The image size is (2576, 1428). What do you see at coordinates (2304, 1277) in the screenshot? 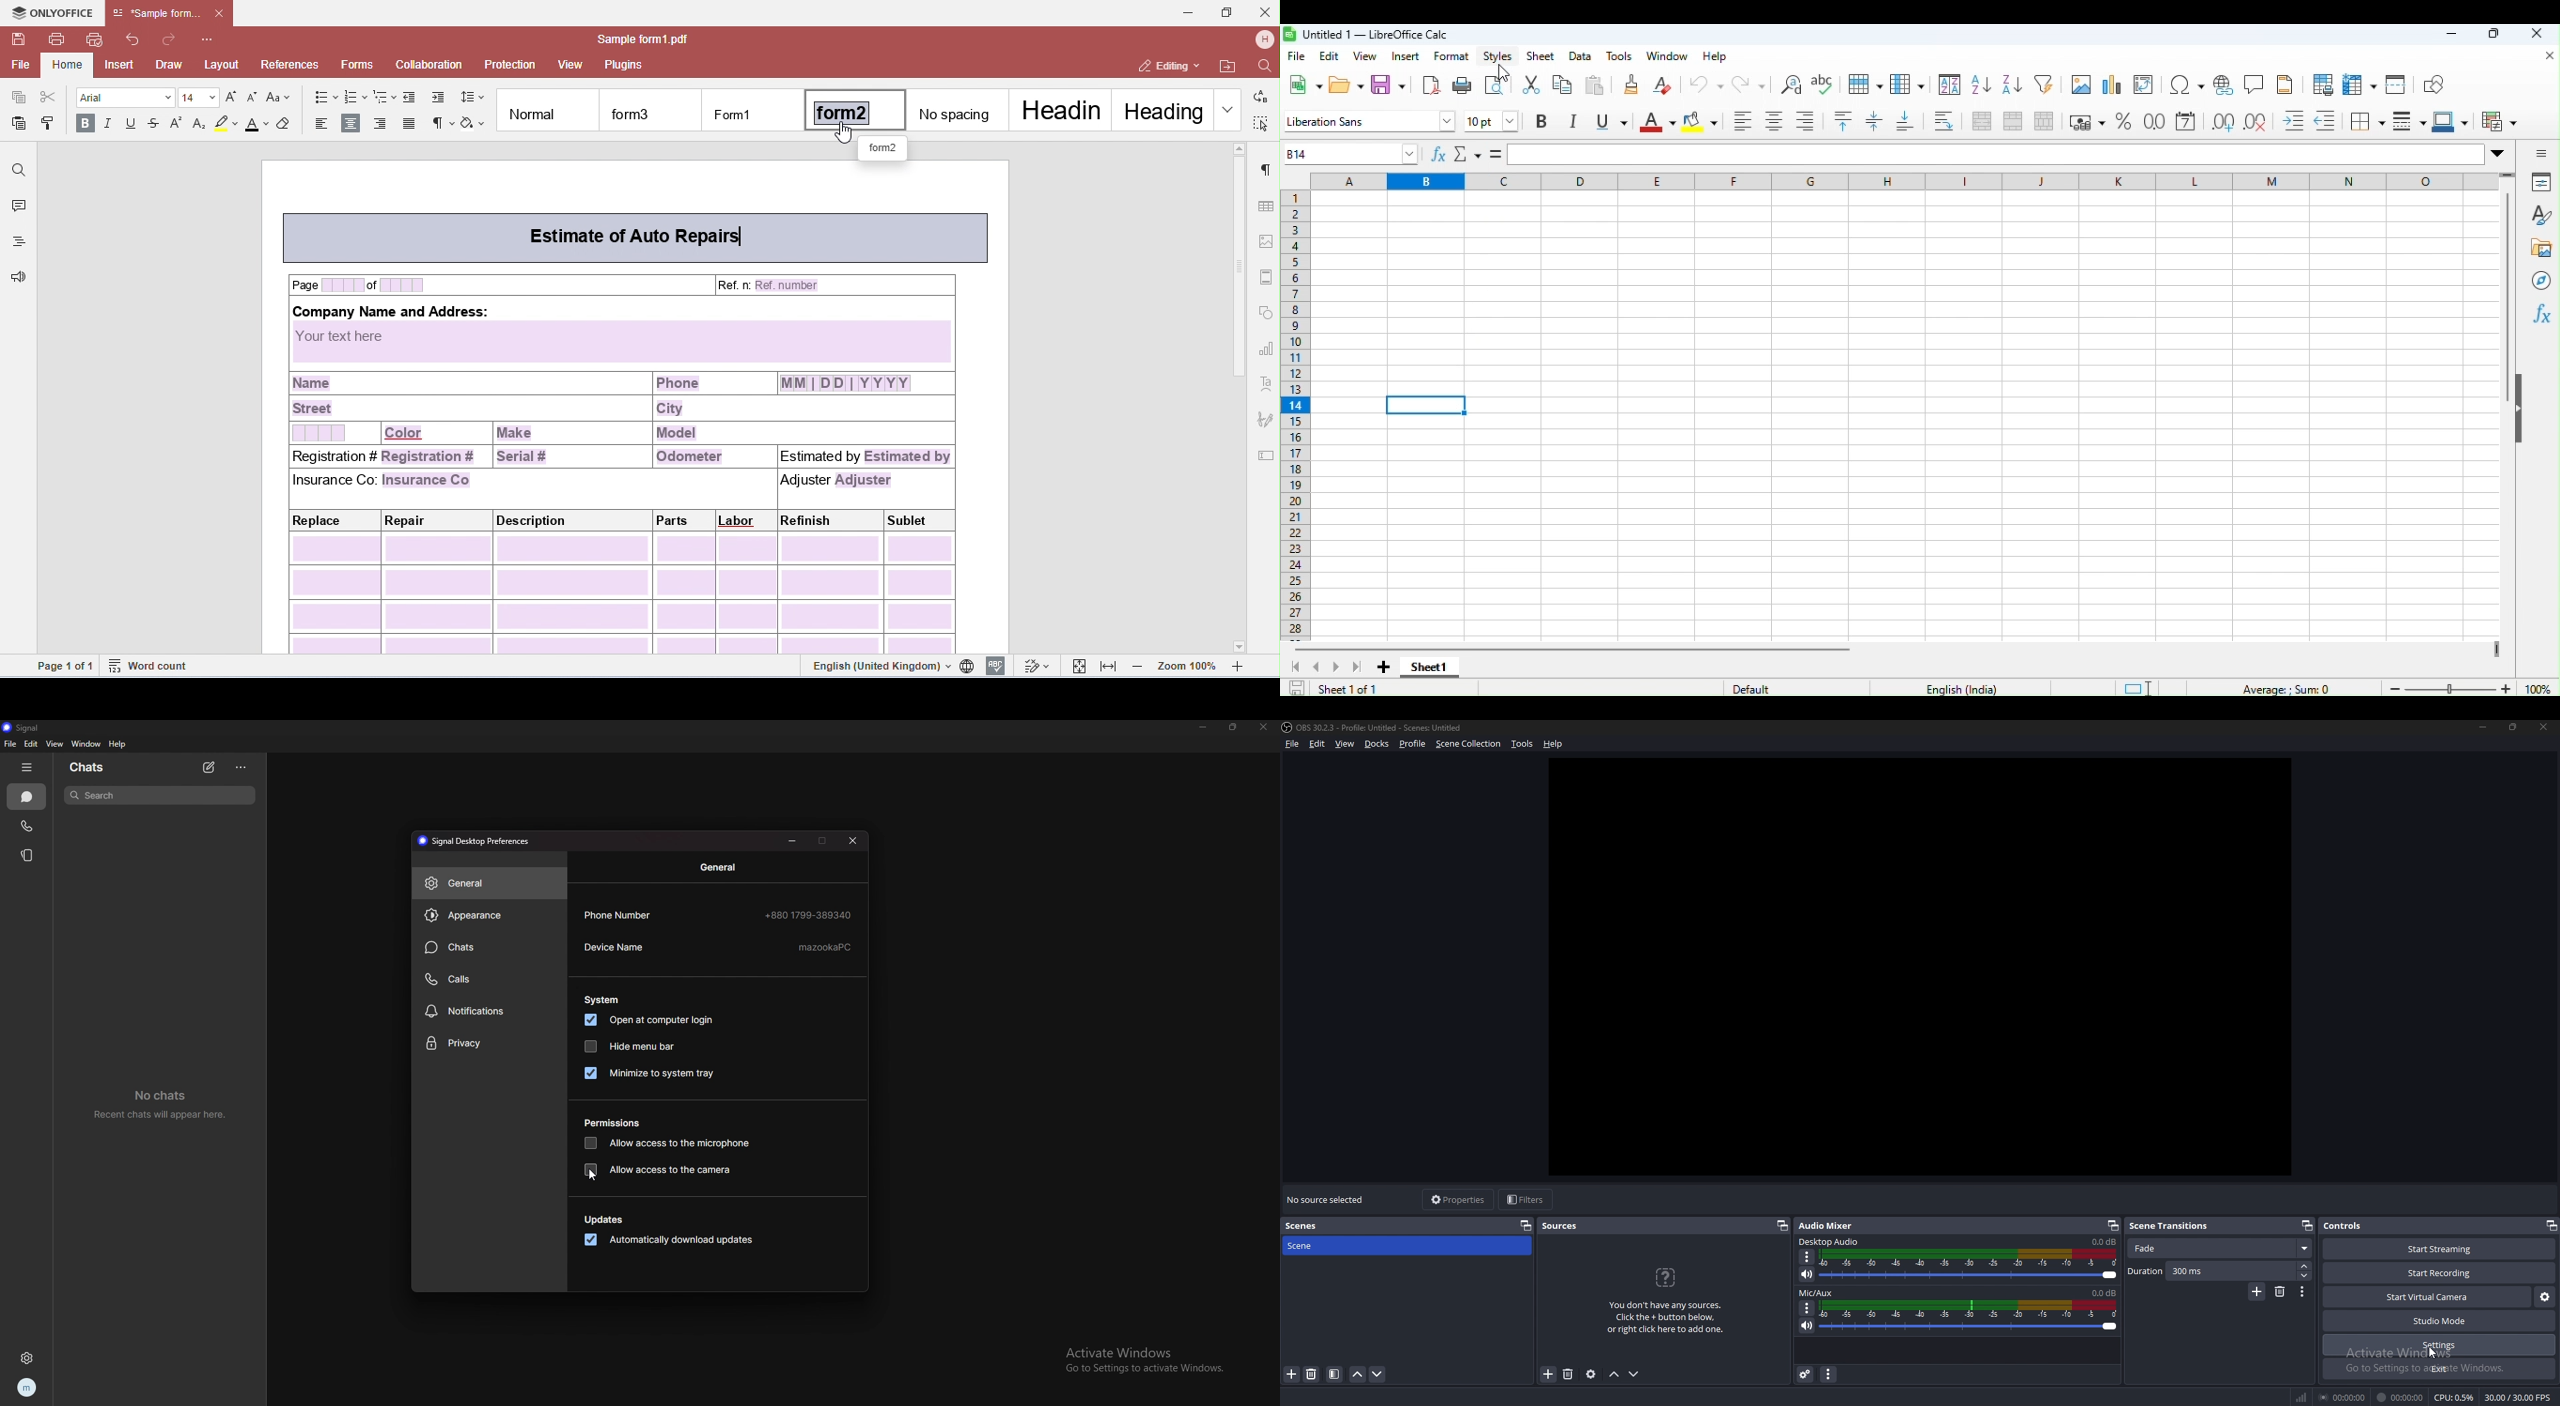
I see `decrease duration` at bounding box center [2304, 1277].